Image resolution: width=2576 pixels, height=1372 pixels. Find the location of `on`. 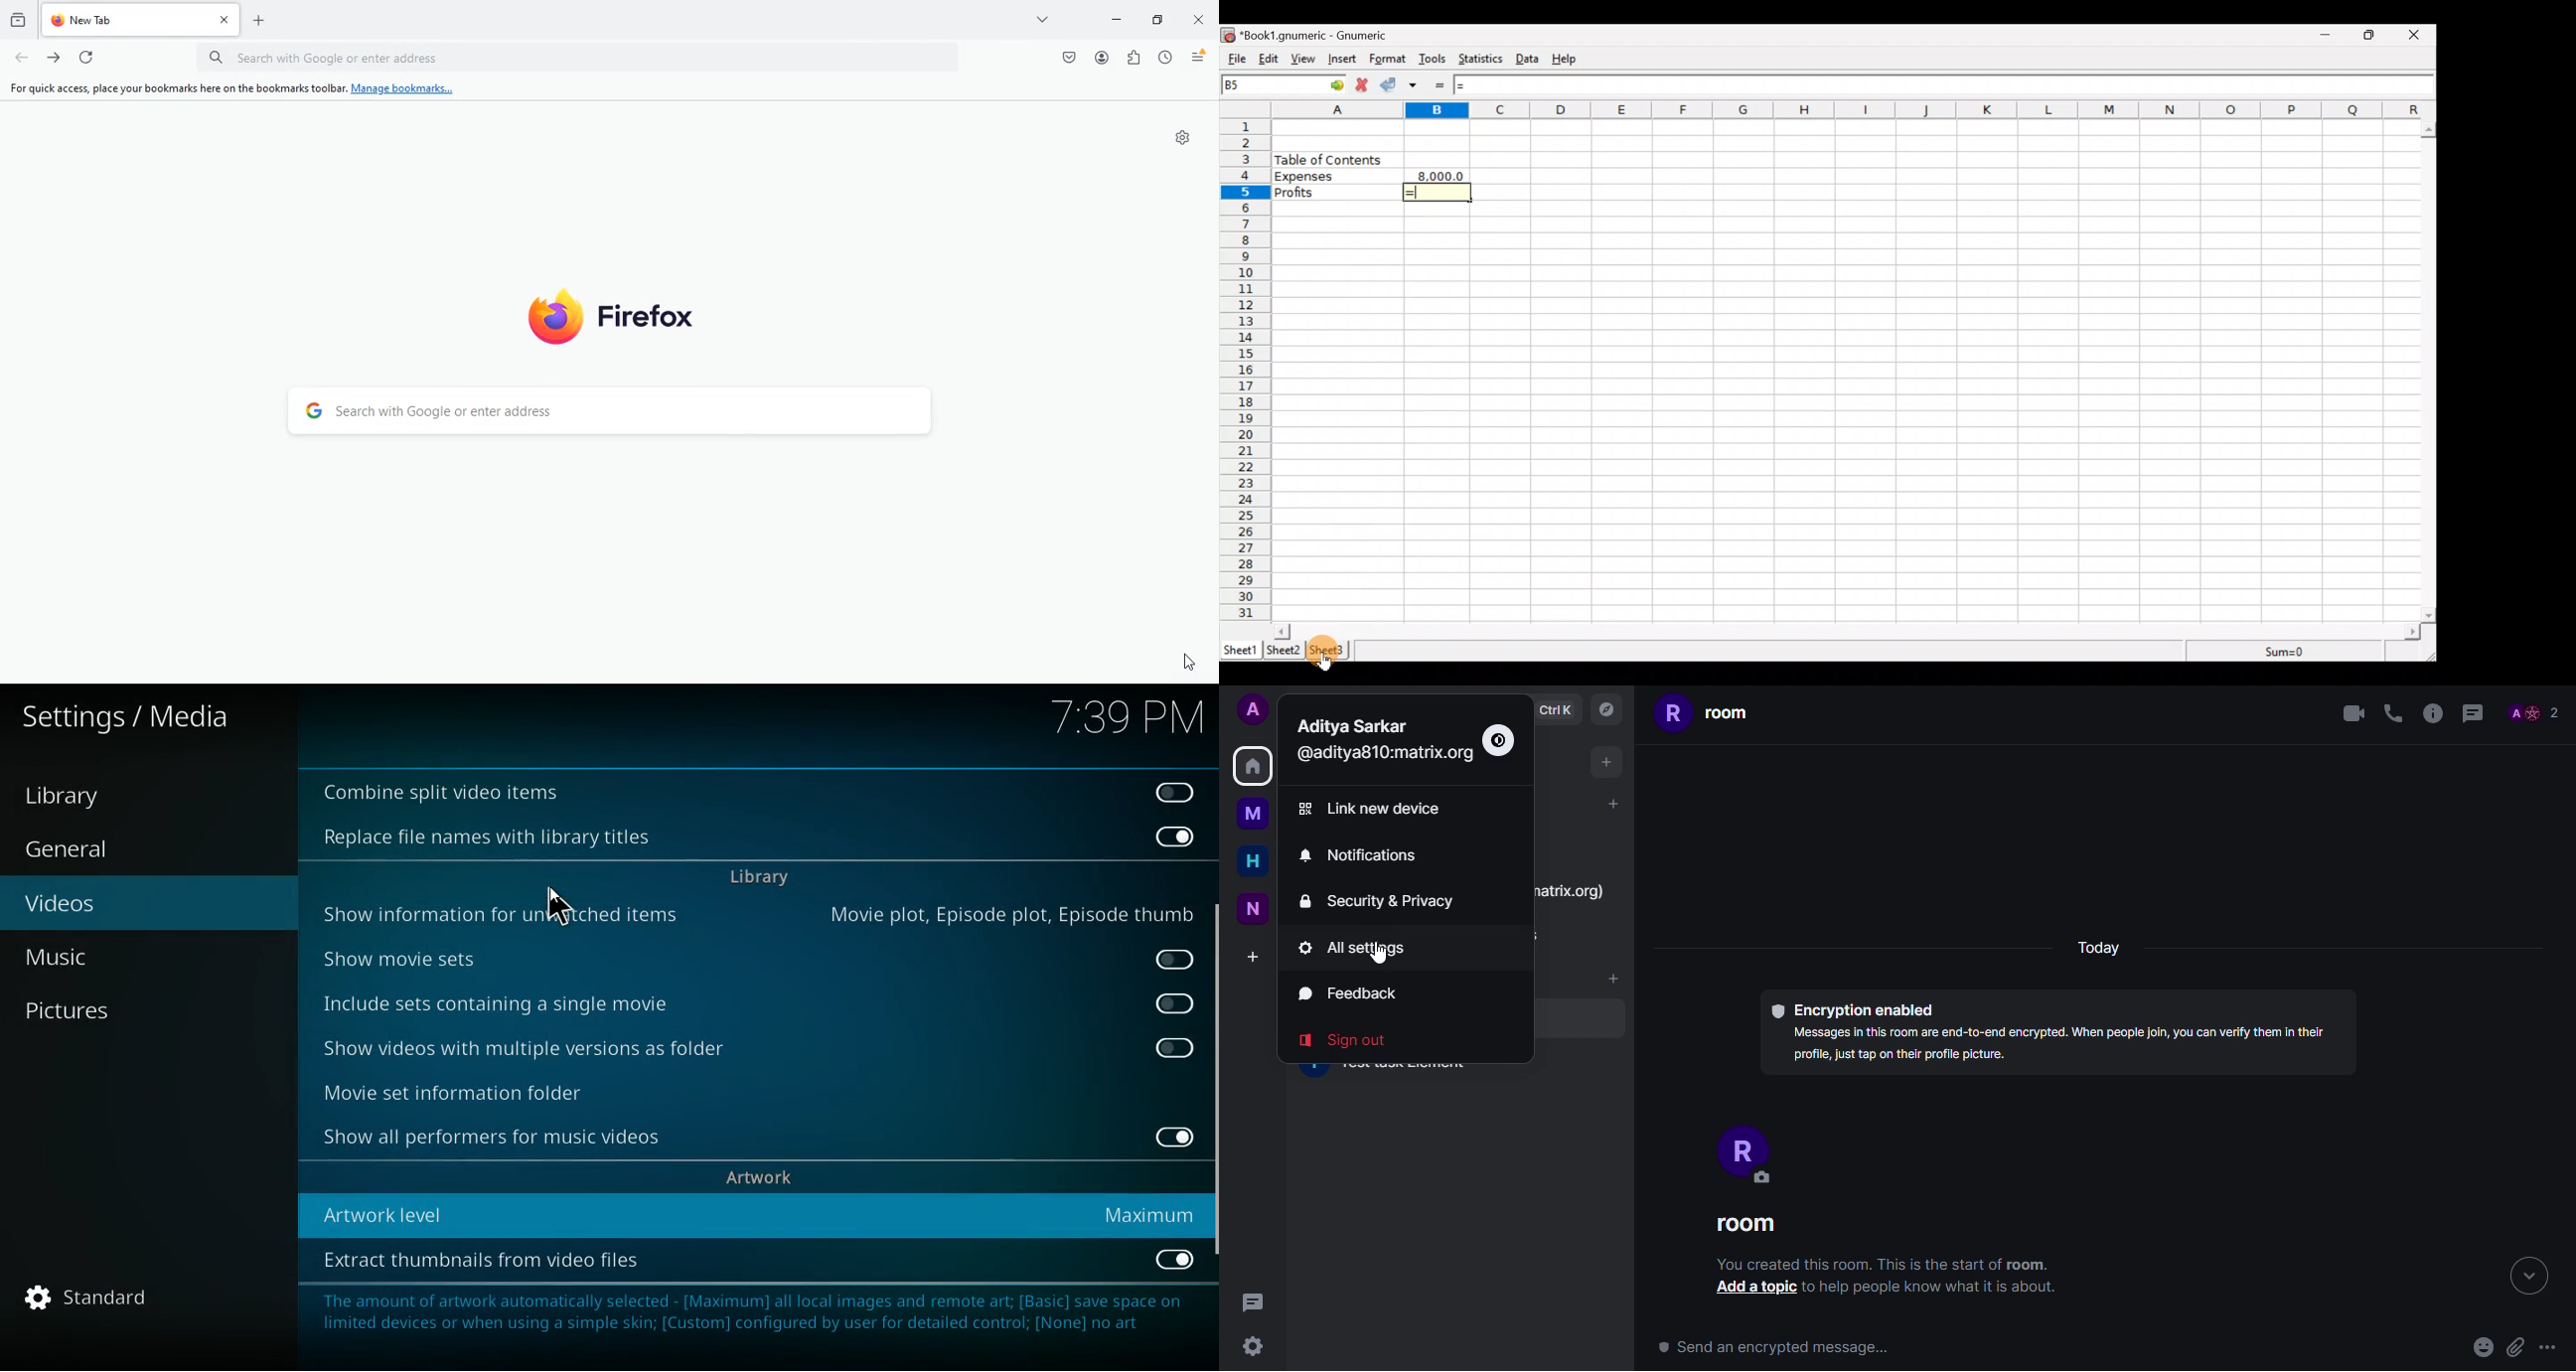

on is located at coordinates (1175, 835).